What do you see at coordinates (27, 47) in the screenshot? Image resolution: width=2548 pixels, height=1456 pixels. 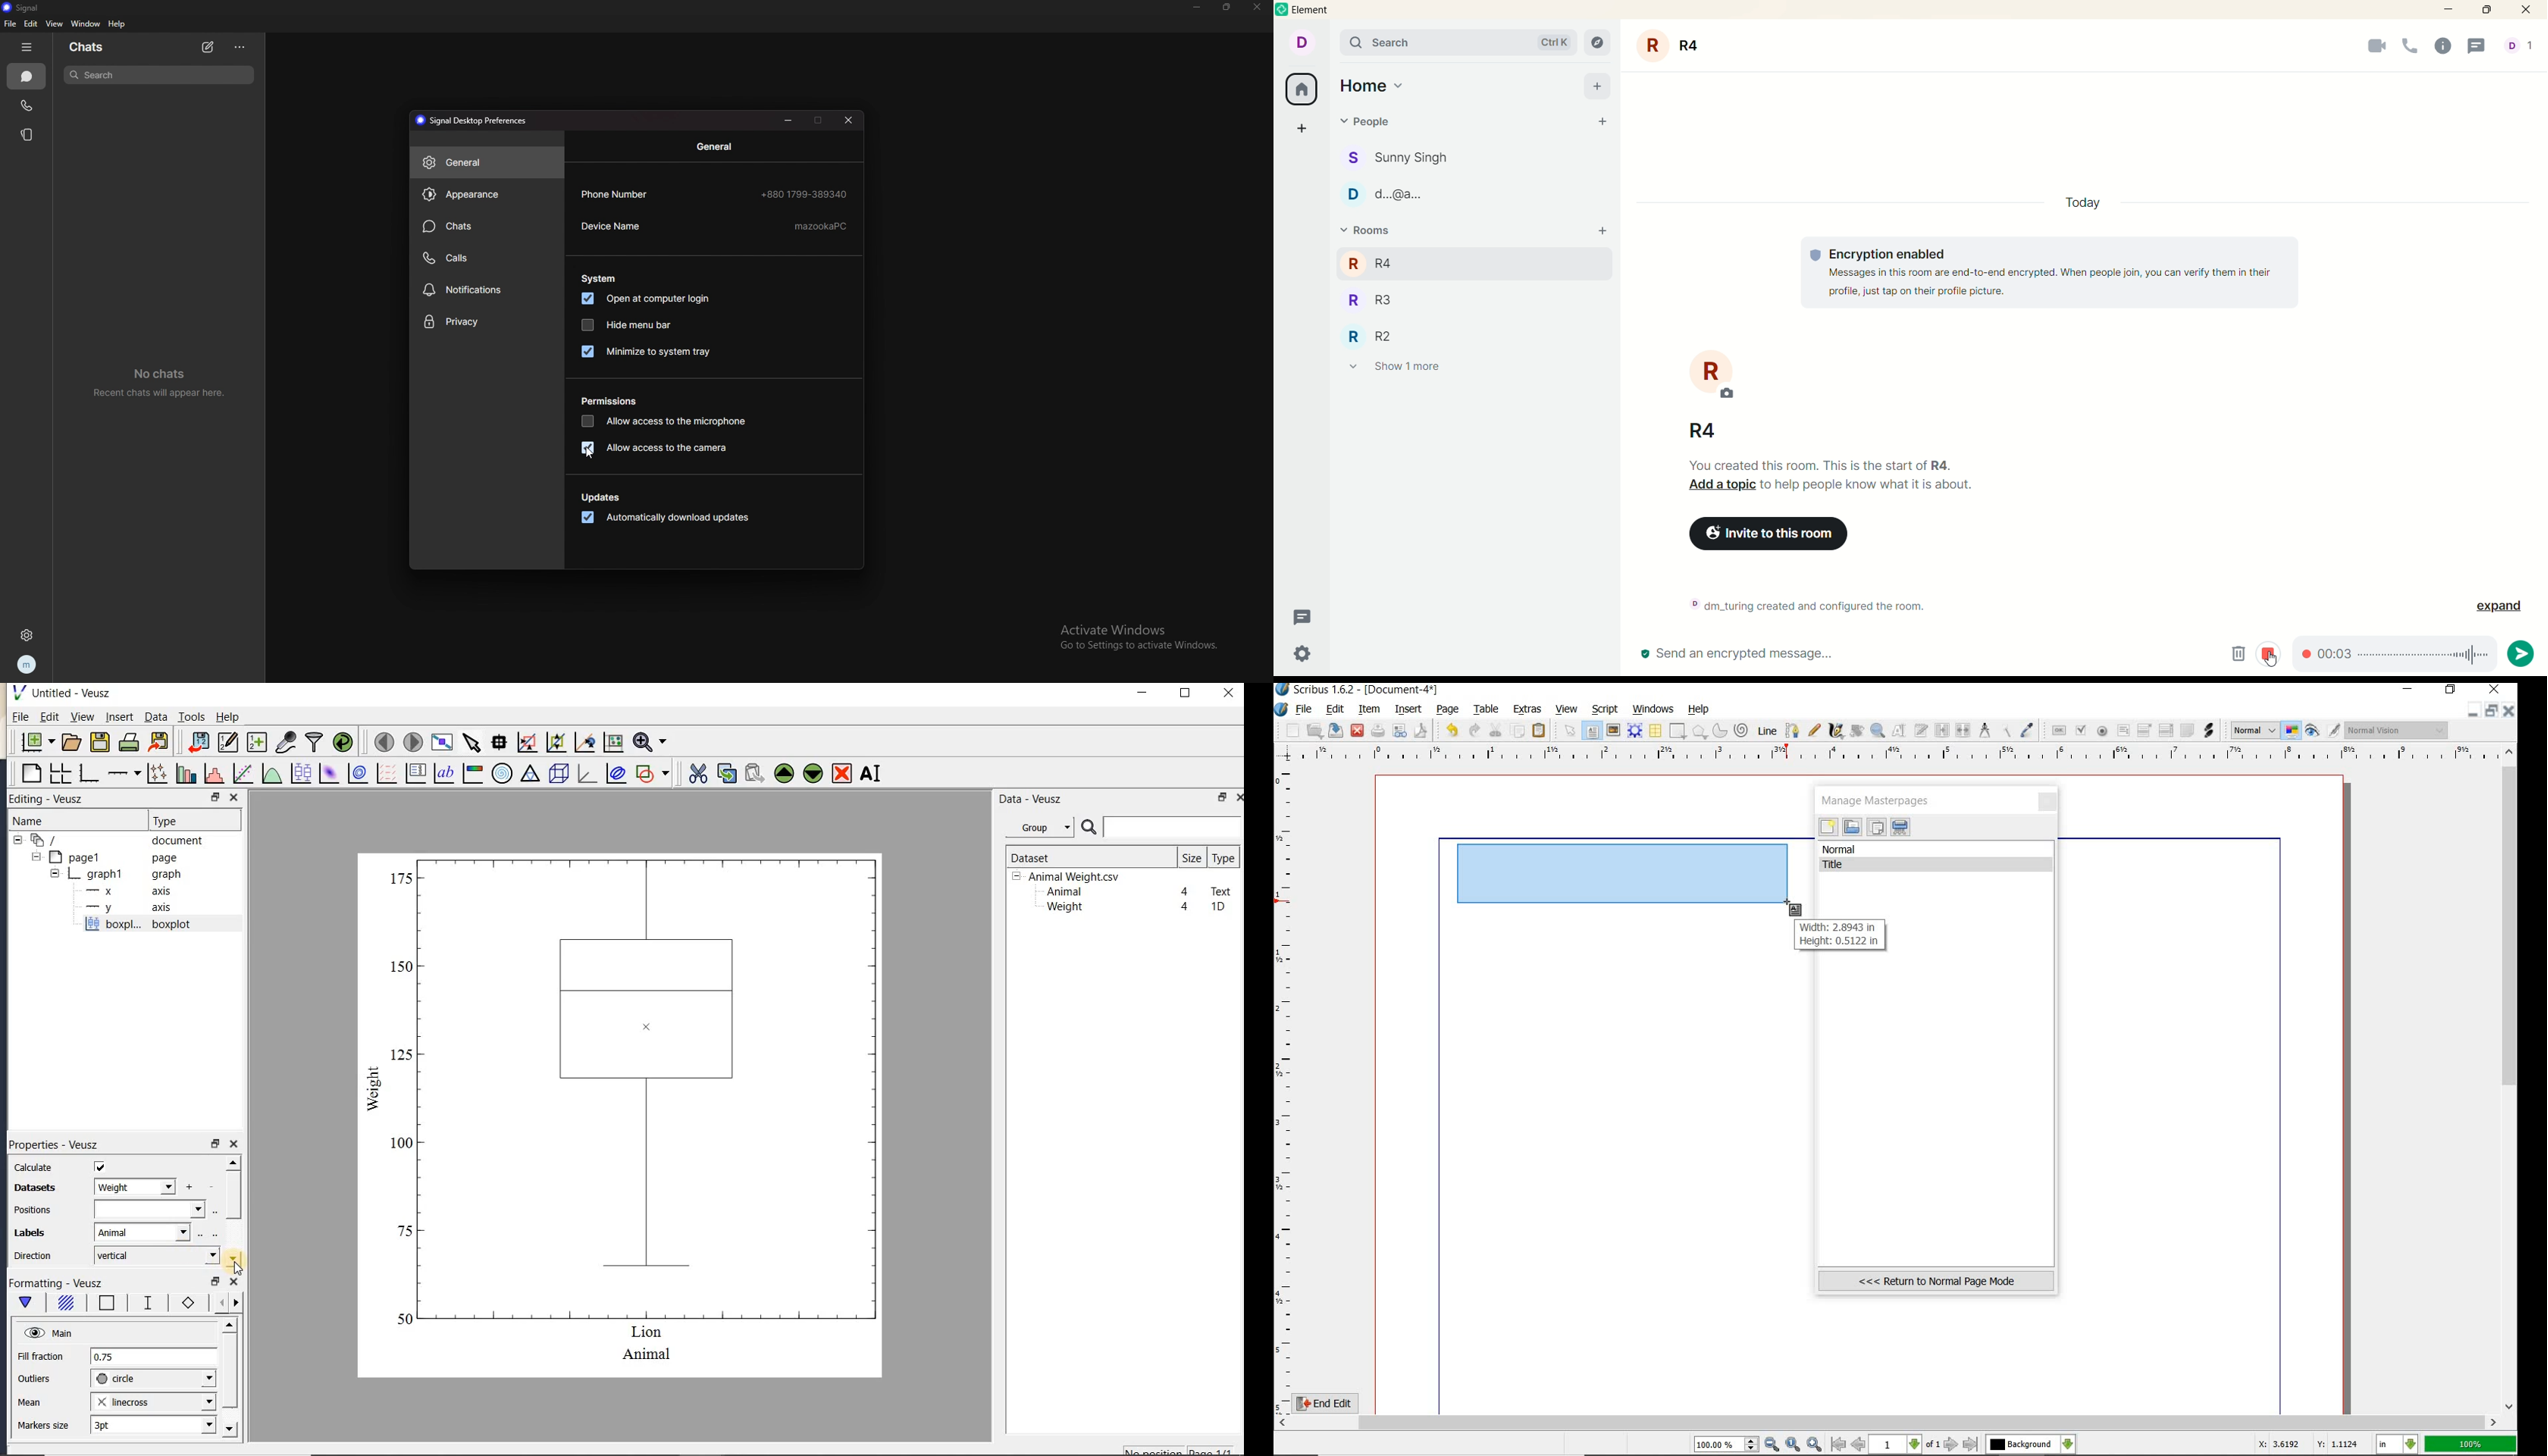 I see `hide tab` at bounding box center [27, 47].